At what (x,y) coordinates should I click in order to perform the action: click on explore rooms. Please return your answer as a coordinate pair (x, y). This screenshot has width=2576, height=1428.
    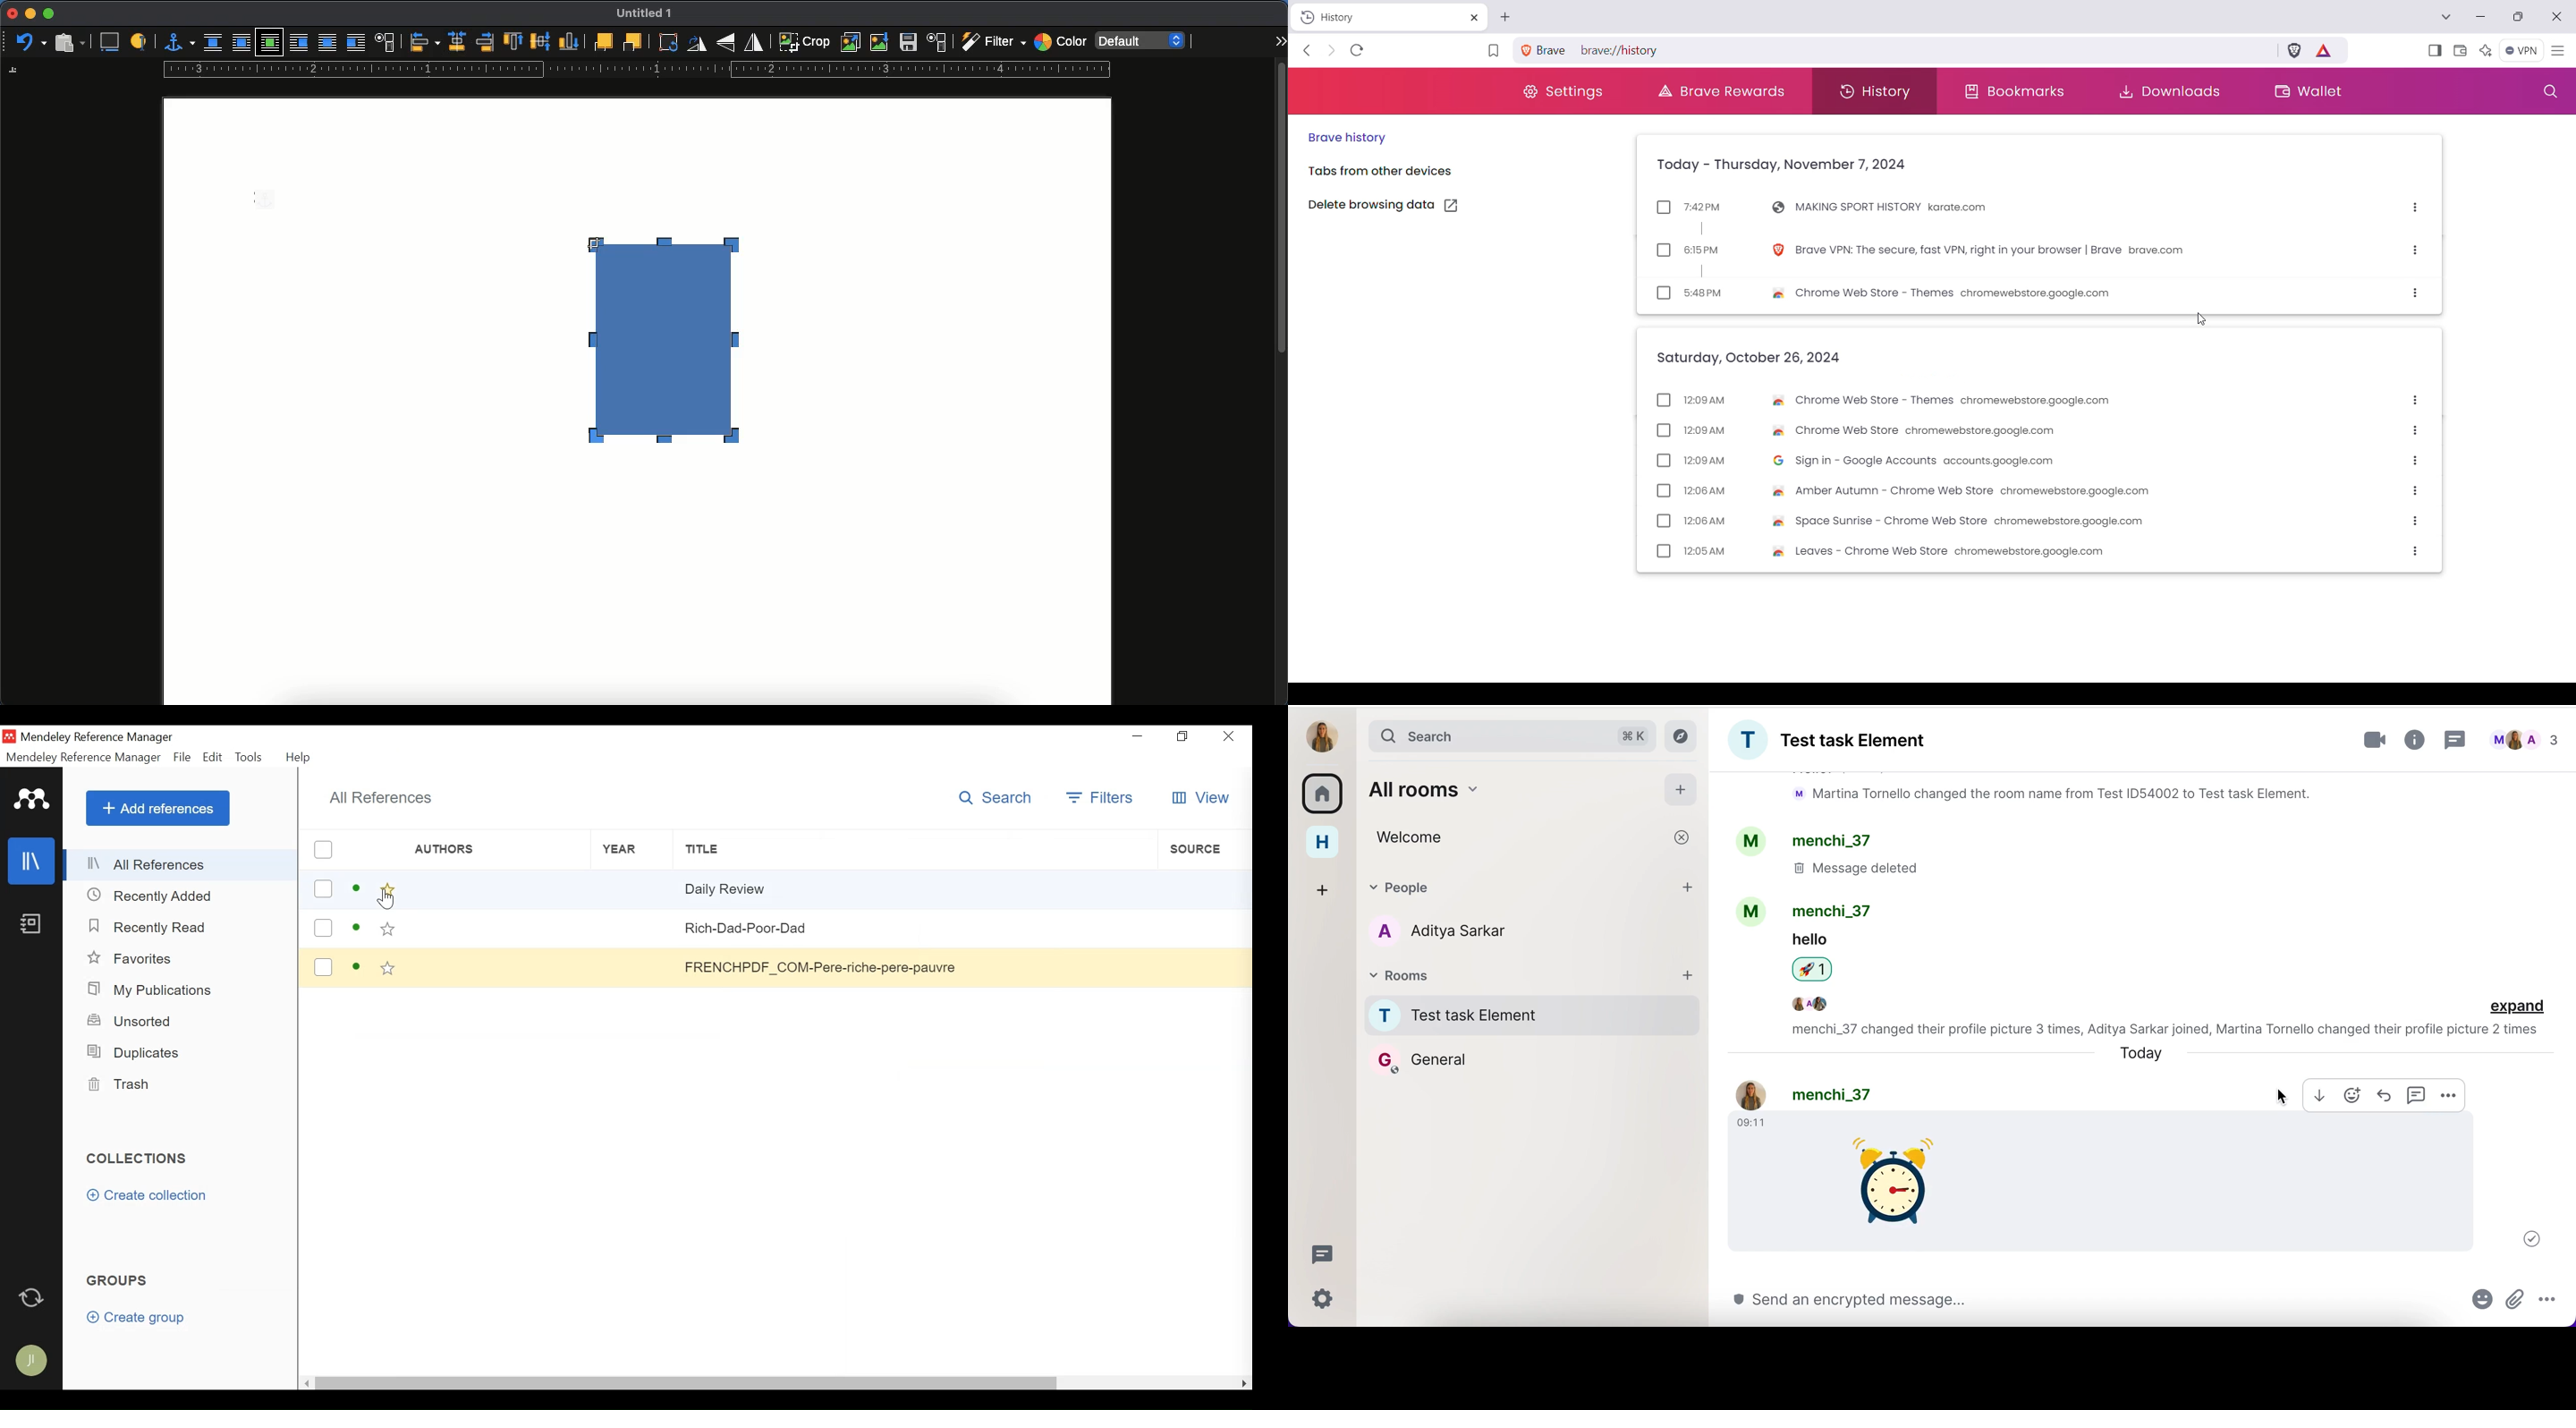
    Looking at the image, I should click on (1681, 735).